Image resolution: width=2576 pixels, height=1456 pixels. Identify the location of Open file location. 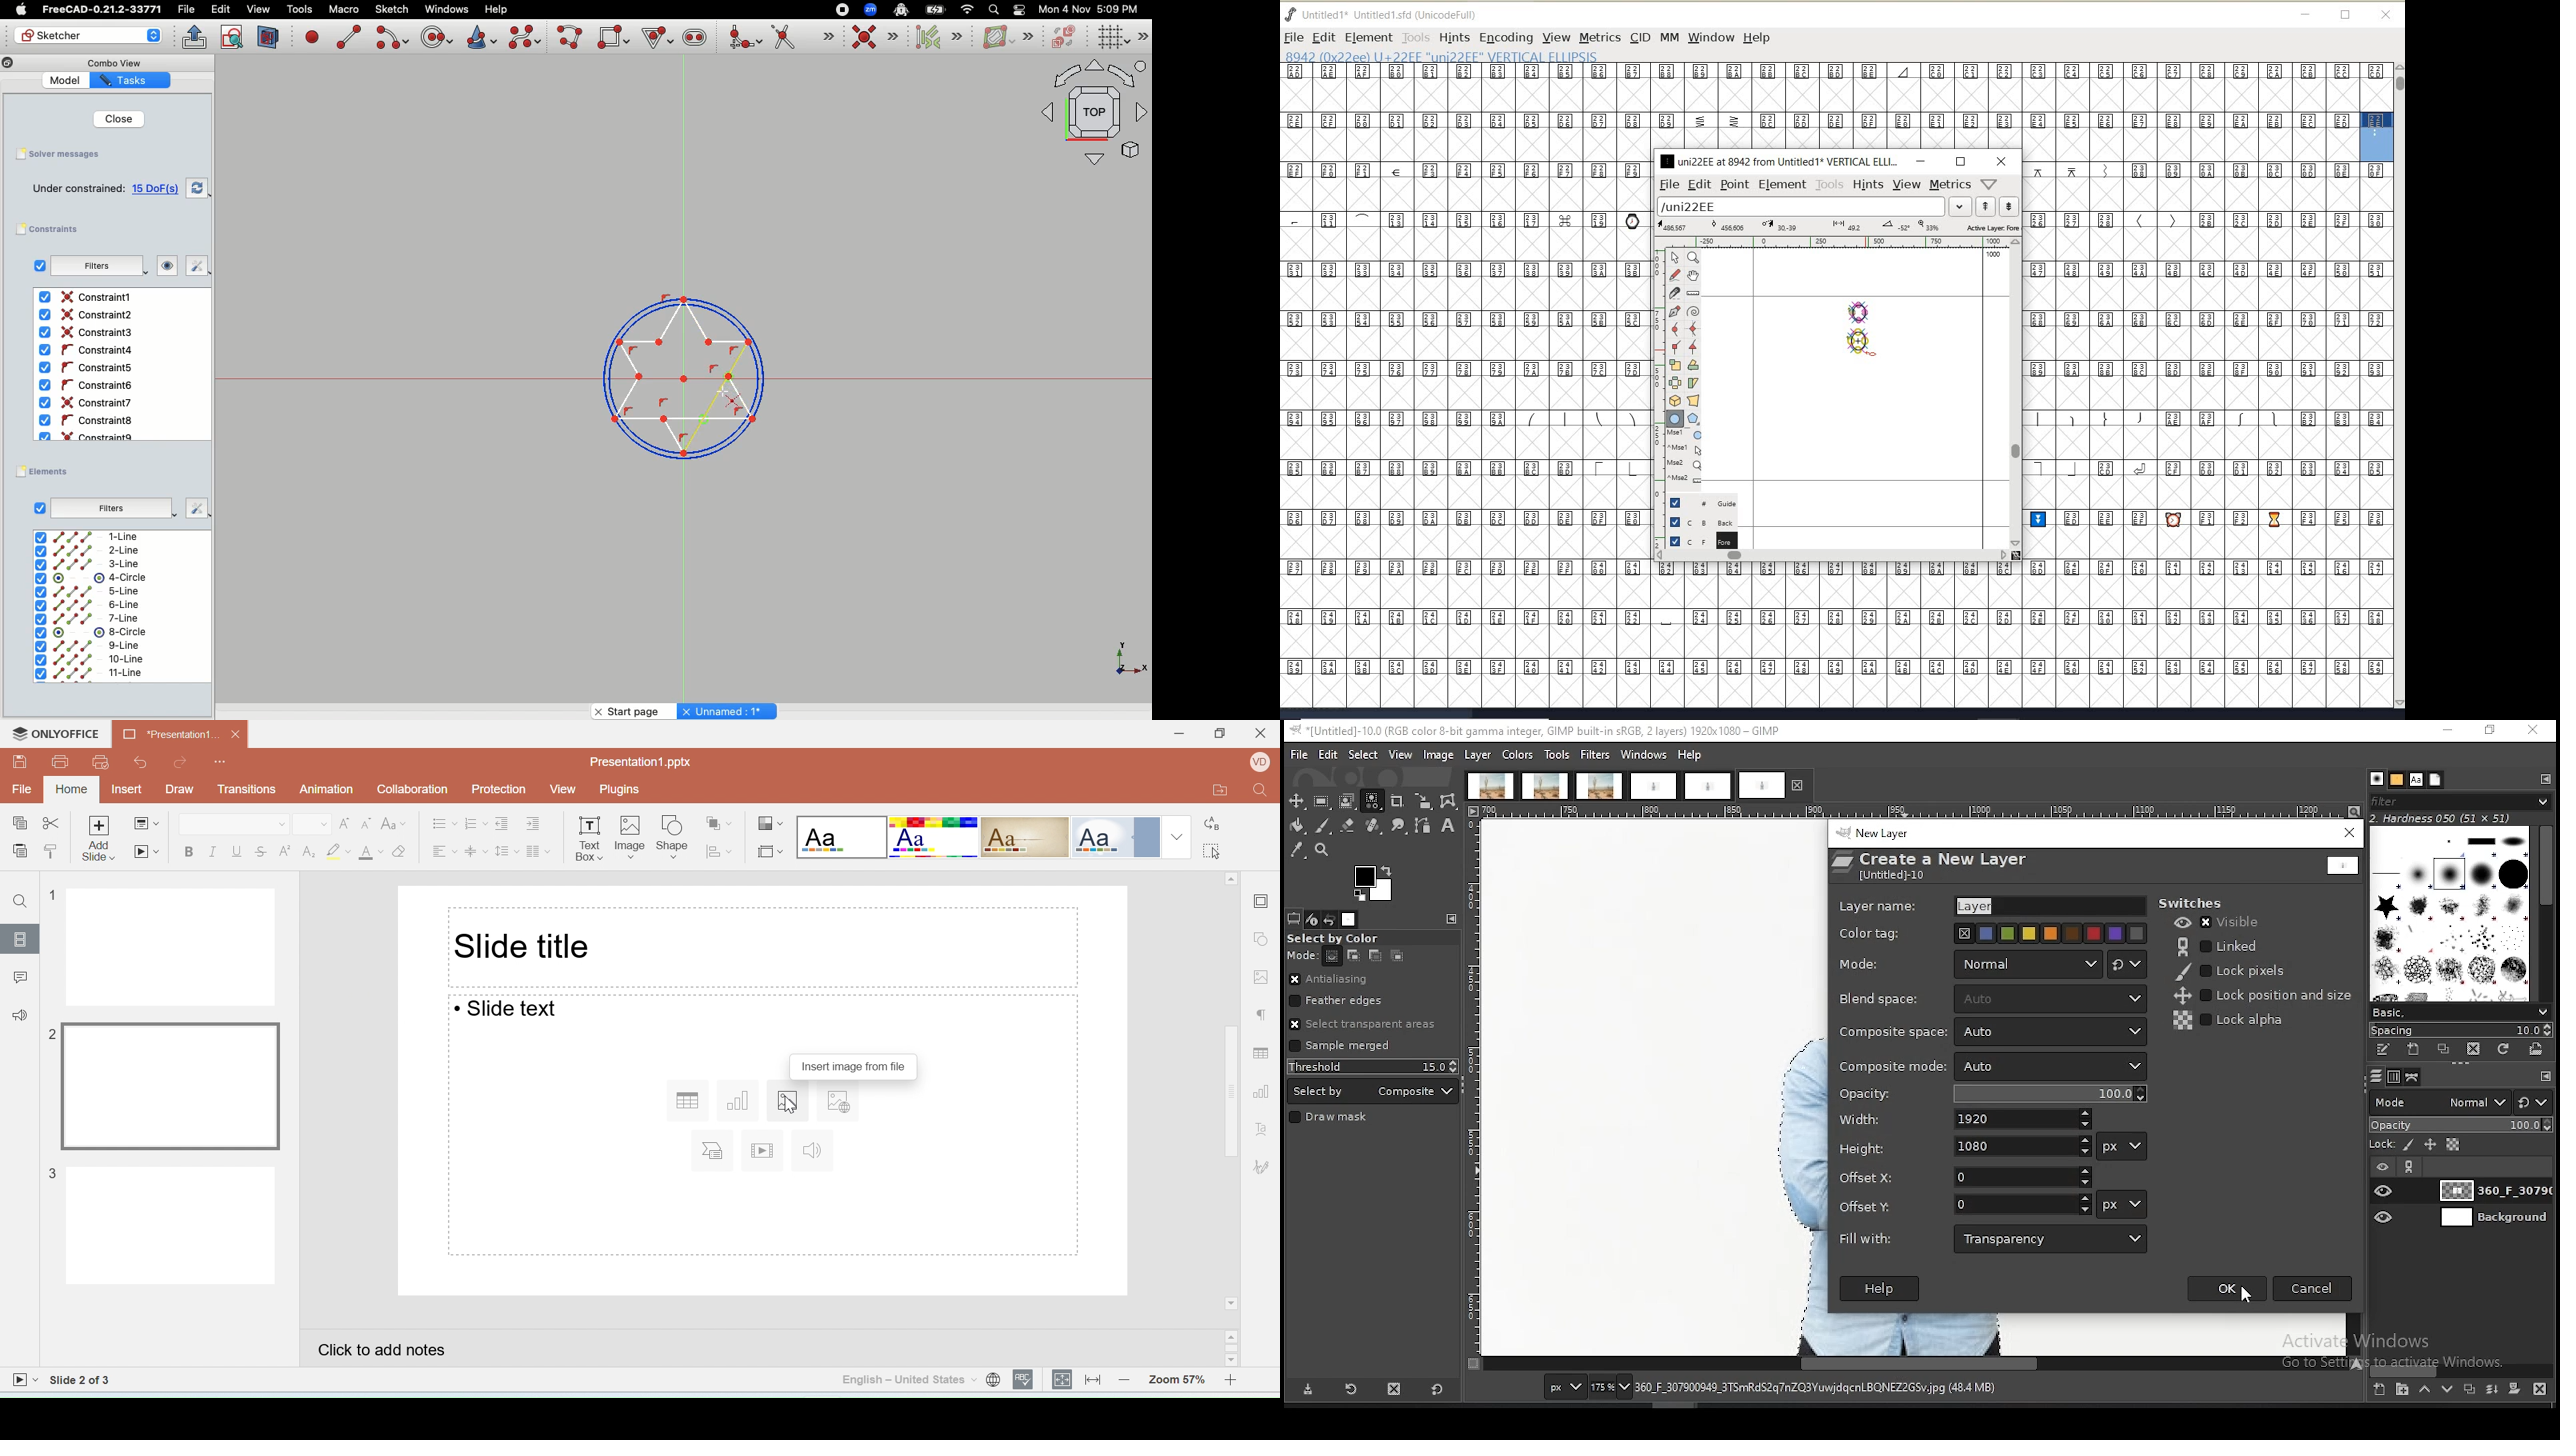
(1211, 791).